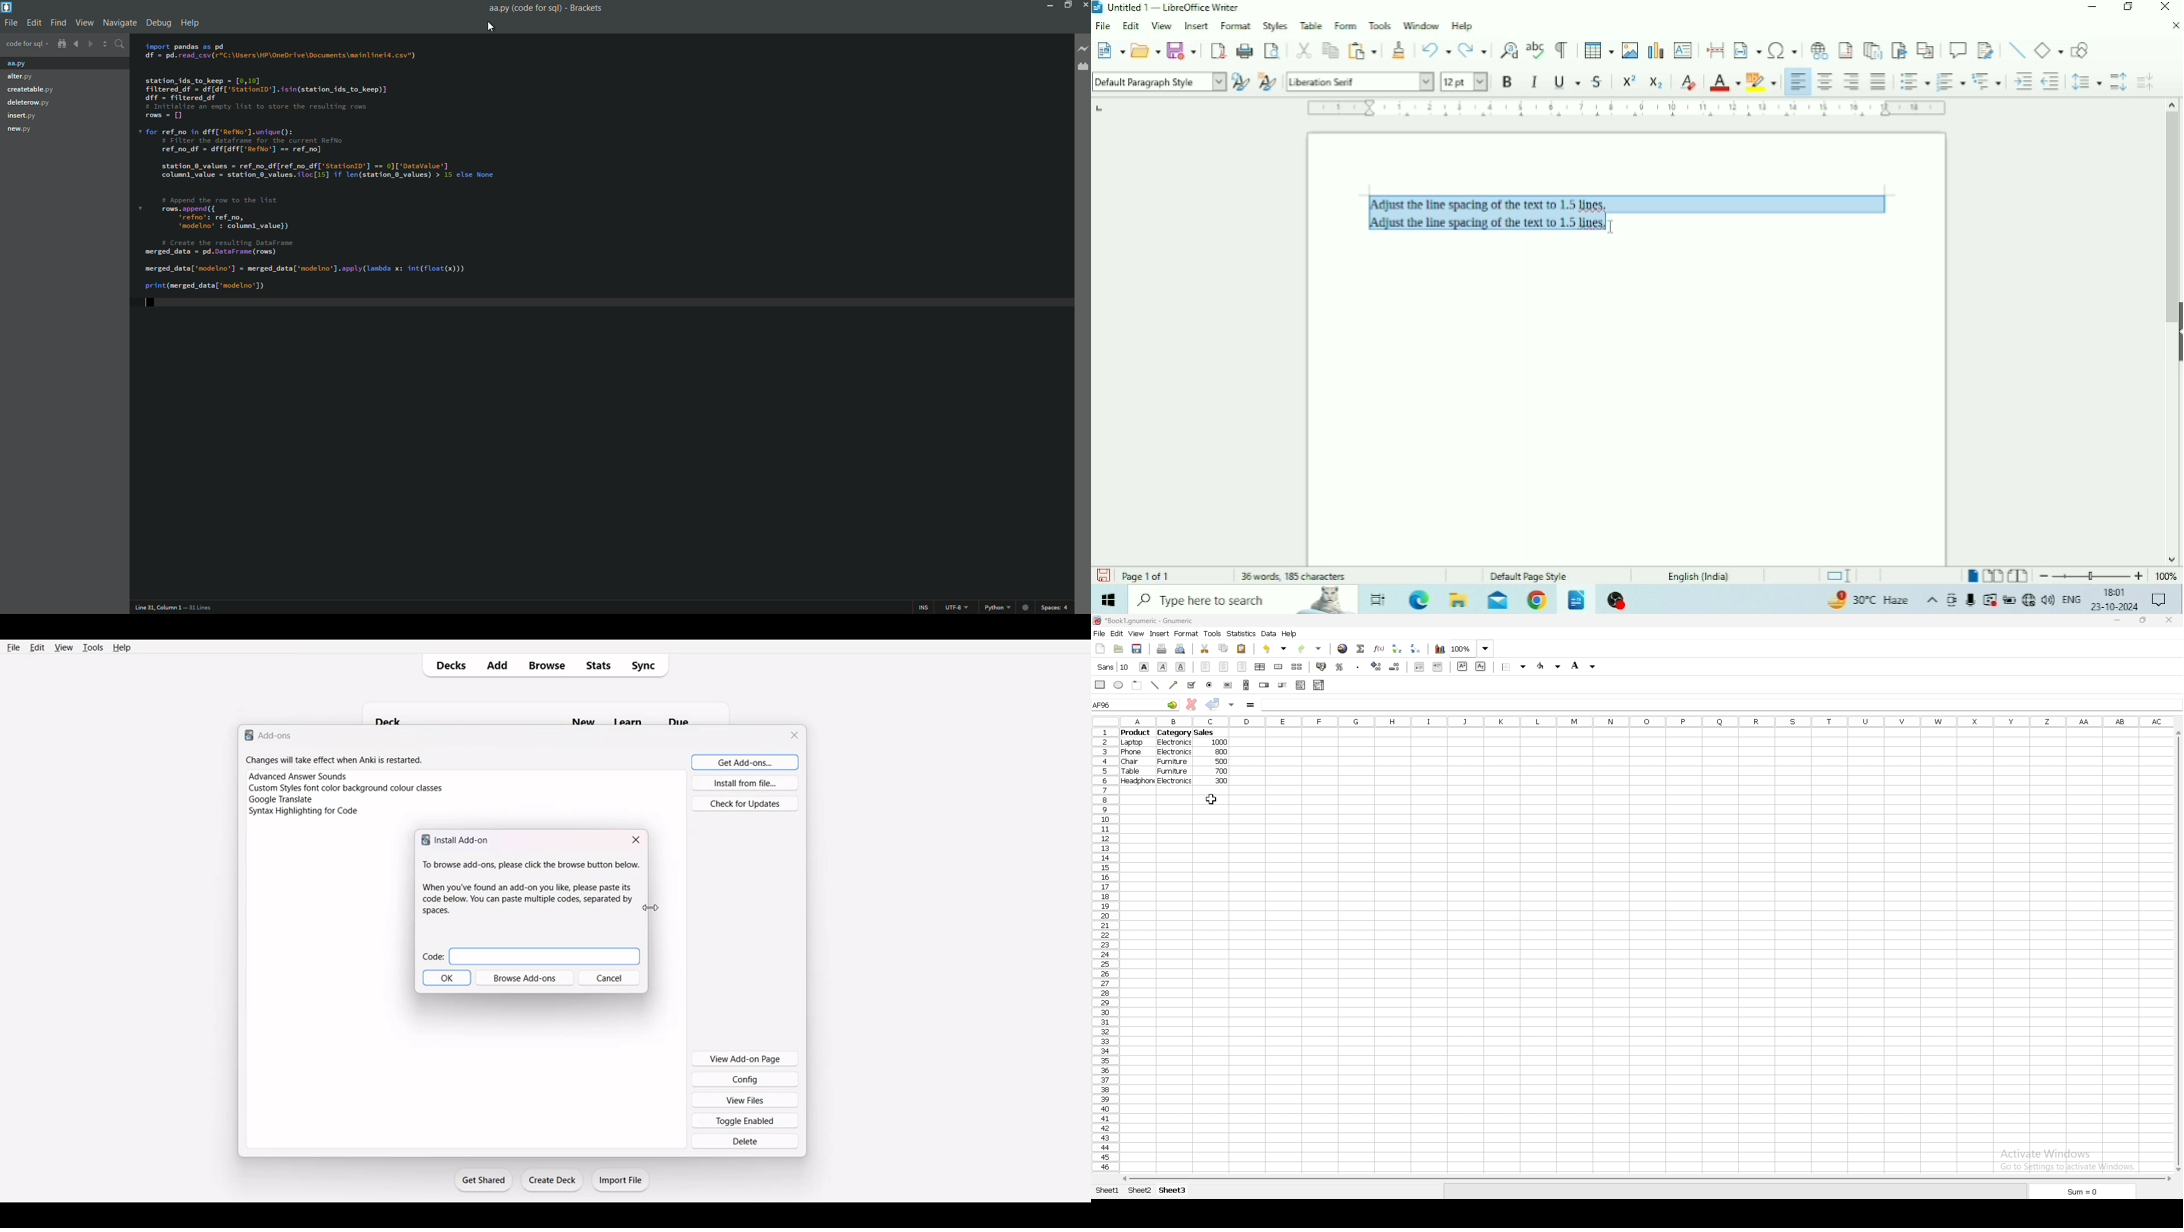  I want to click on Insert Special Characters, so click(1783, 49).